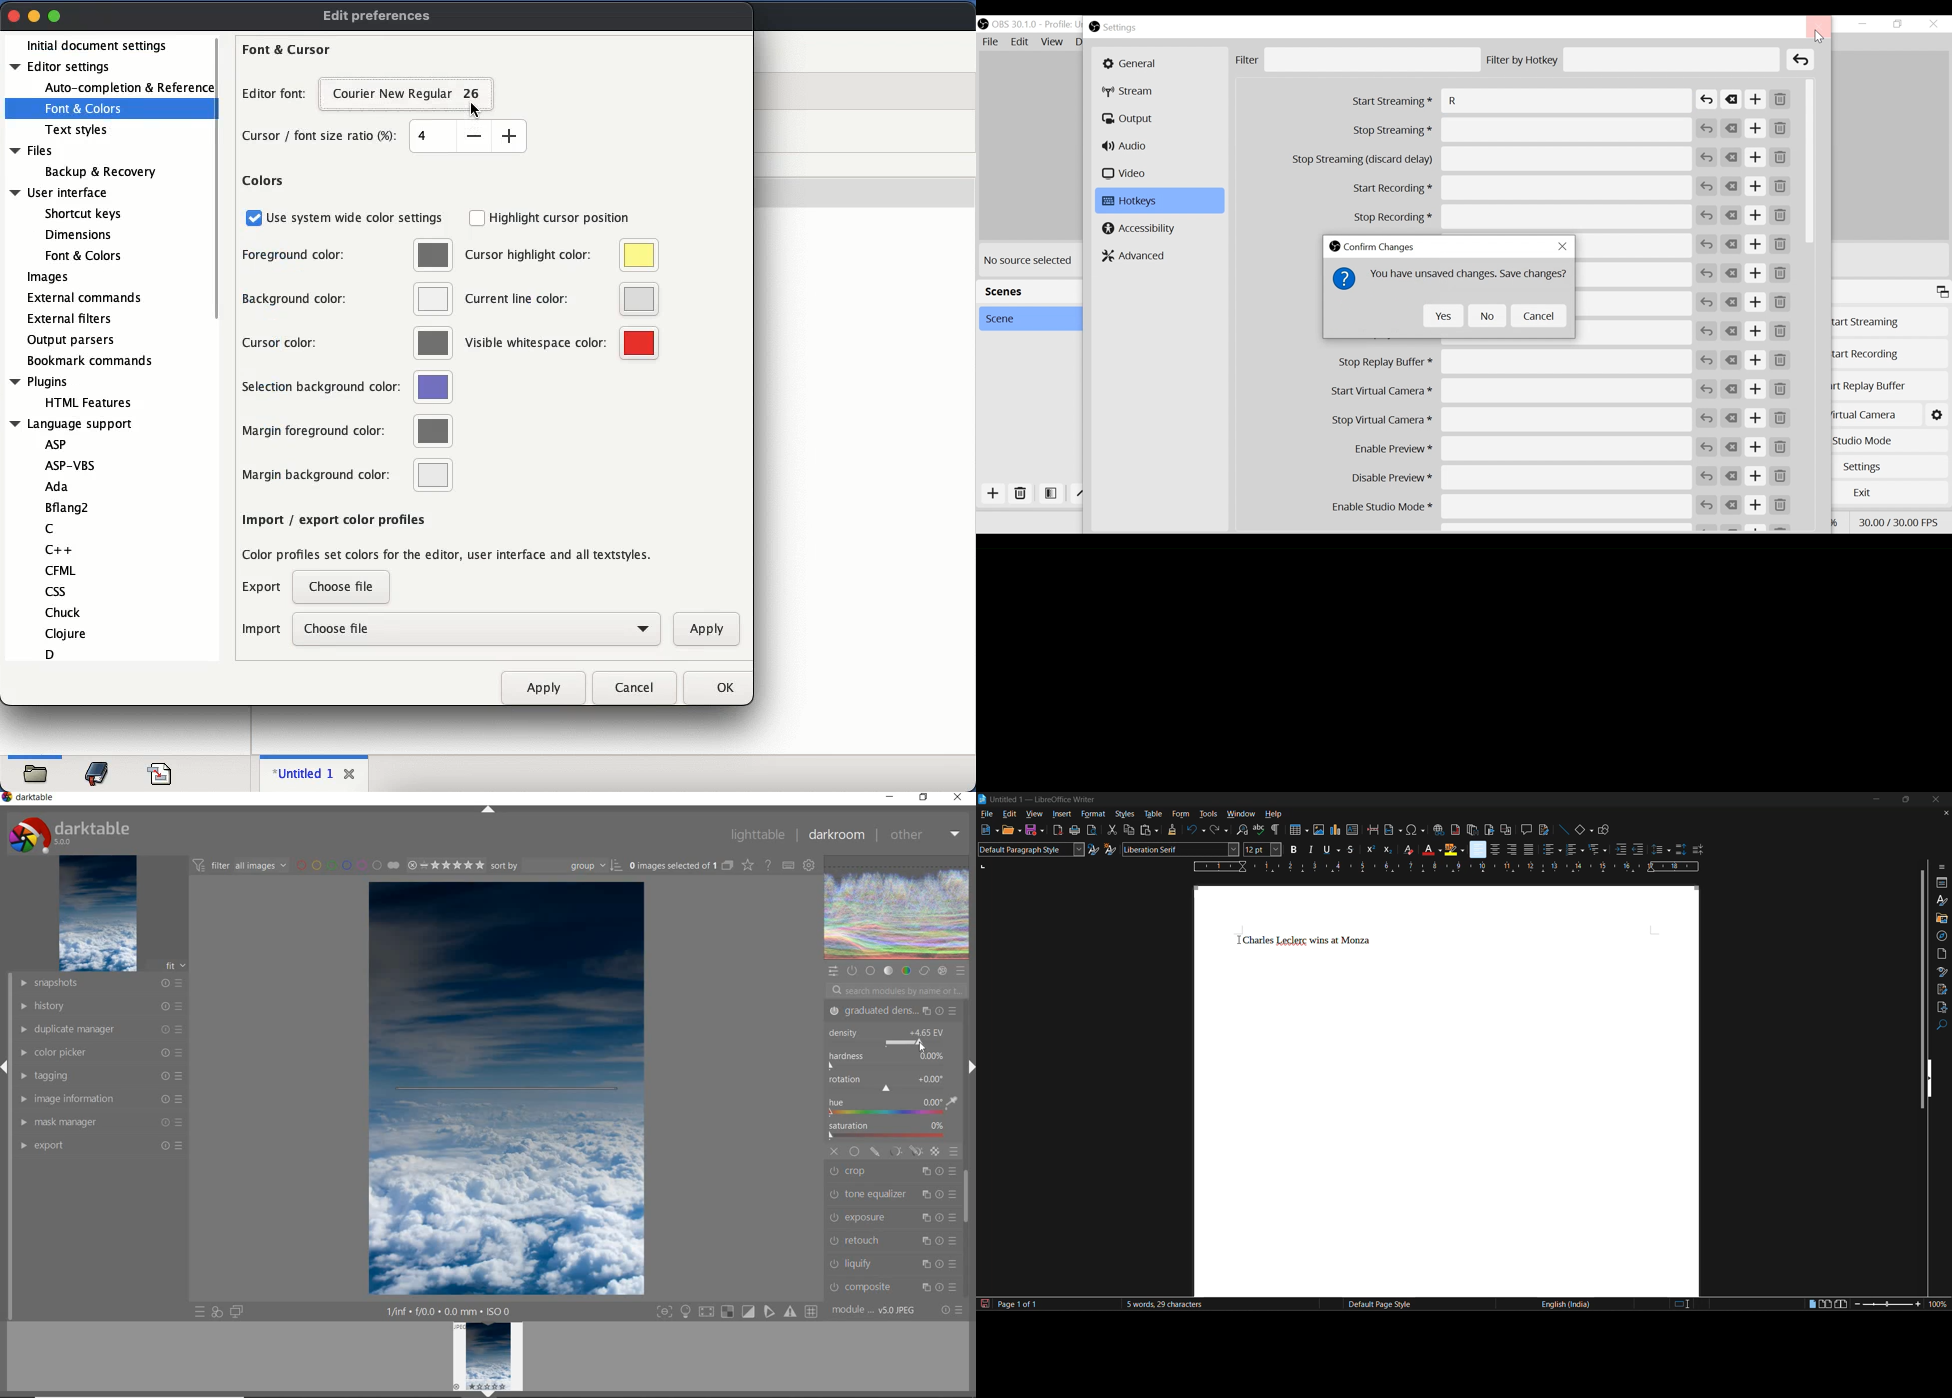 The height and width of the screenshot is (1400, 1960). What do you see at coordinates (942, 971) in the screenshot?
I see `EFFECT` at bounding box center [942, 971].